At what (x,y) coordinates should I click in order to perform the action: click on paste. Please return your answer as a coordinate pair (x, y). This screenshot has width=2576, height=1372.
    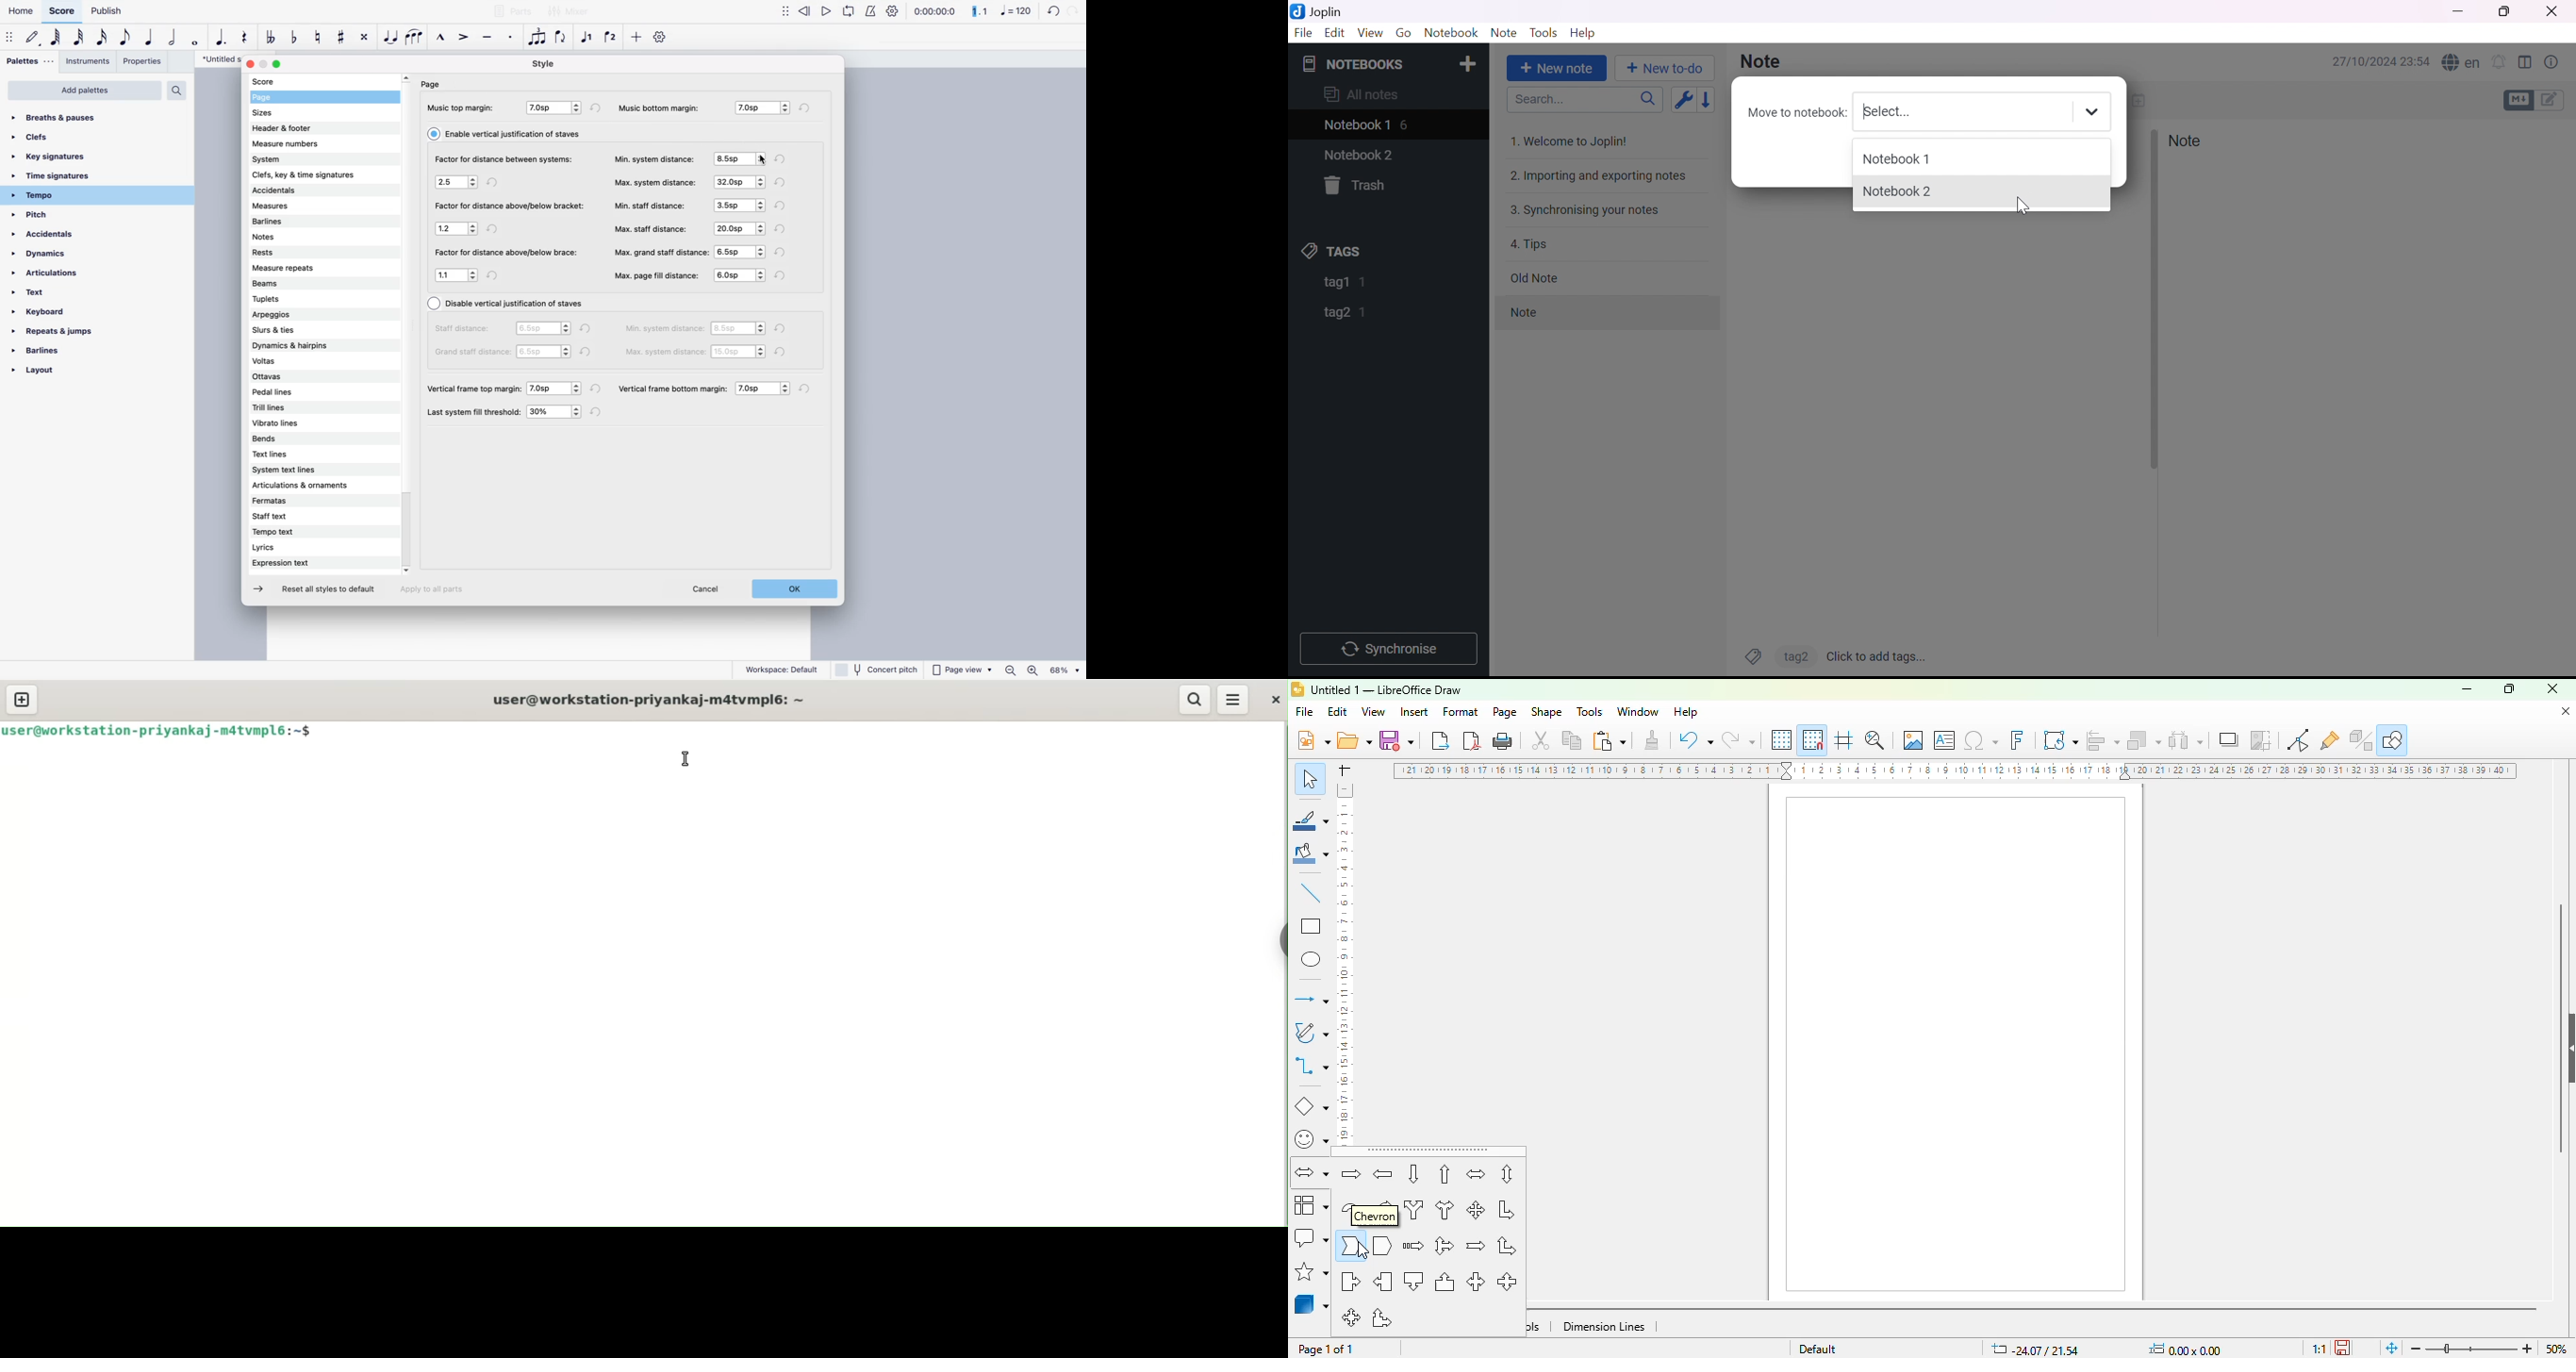
    Looking at the image, I should click on (1609, 740).